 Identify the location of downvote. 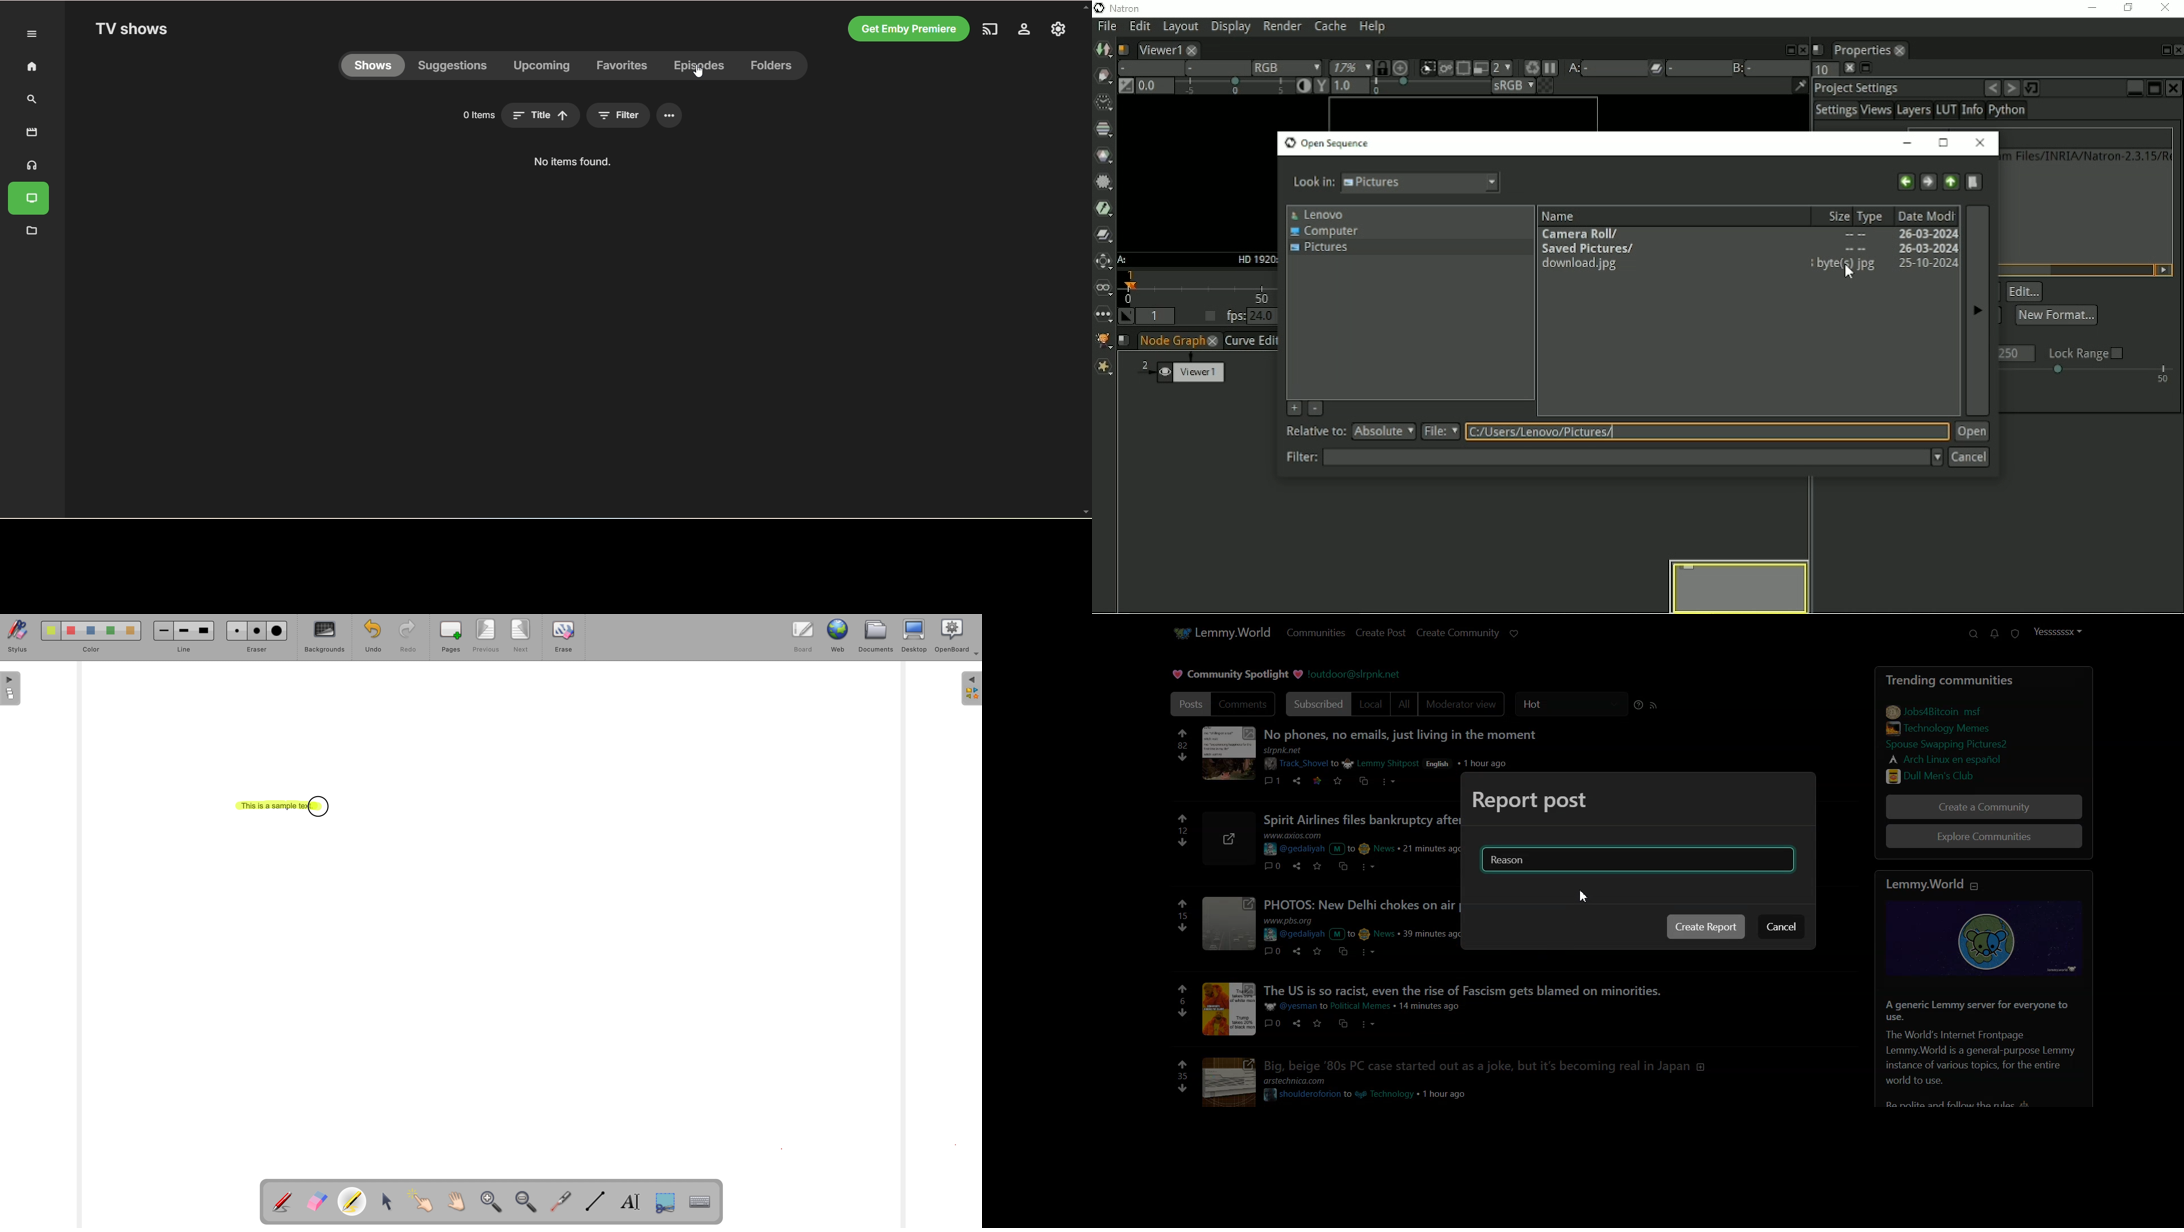
(1183, 757).